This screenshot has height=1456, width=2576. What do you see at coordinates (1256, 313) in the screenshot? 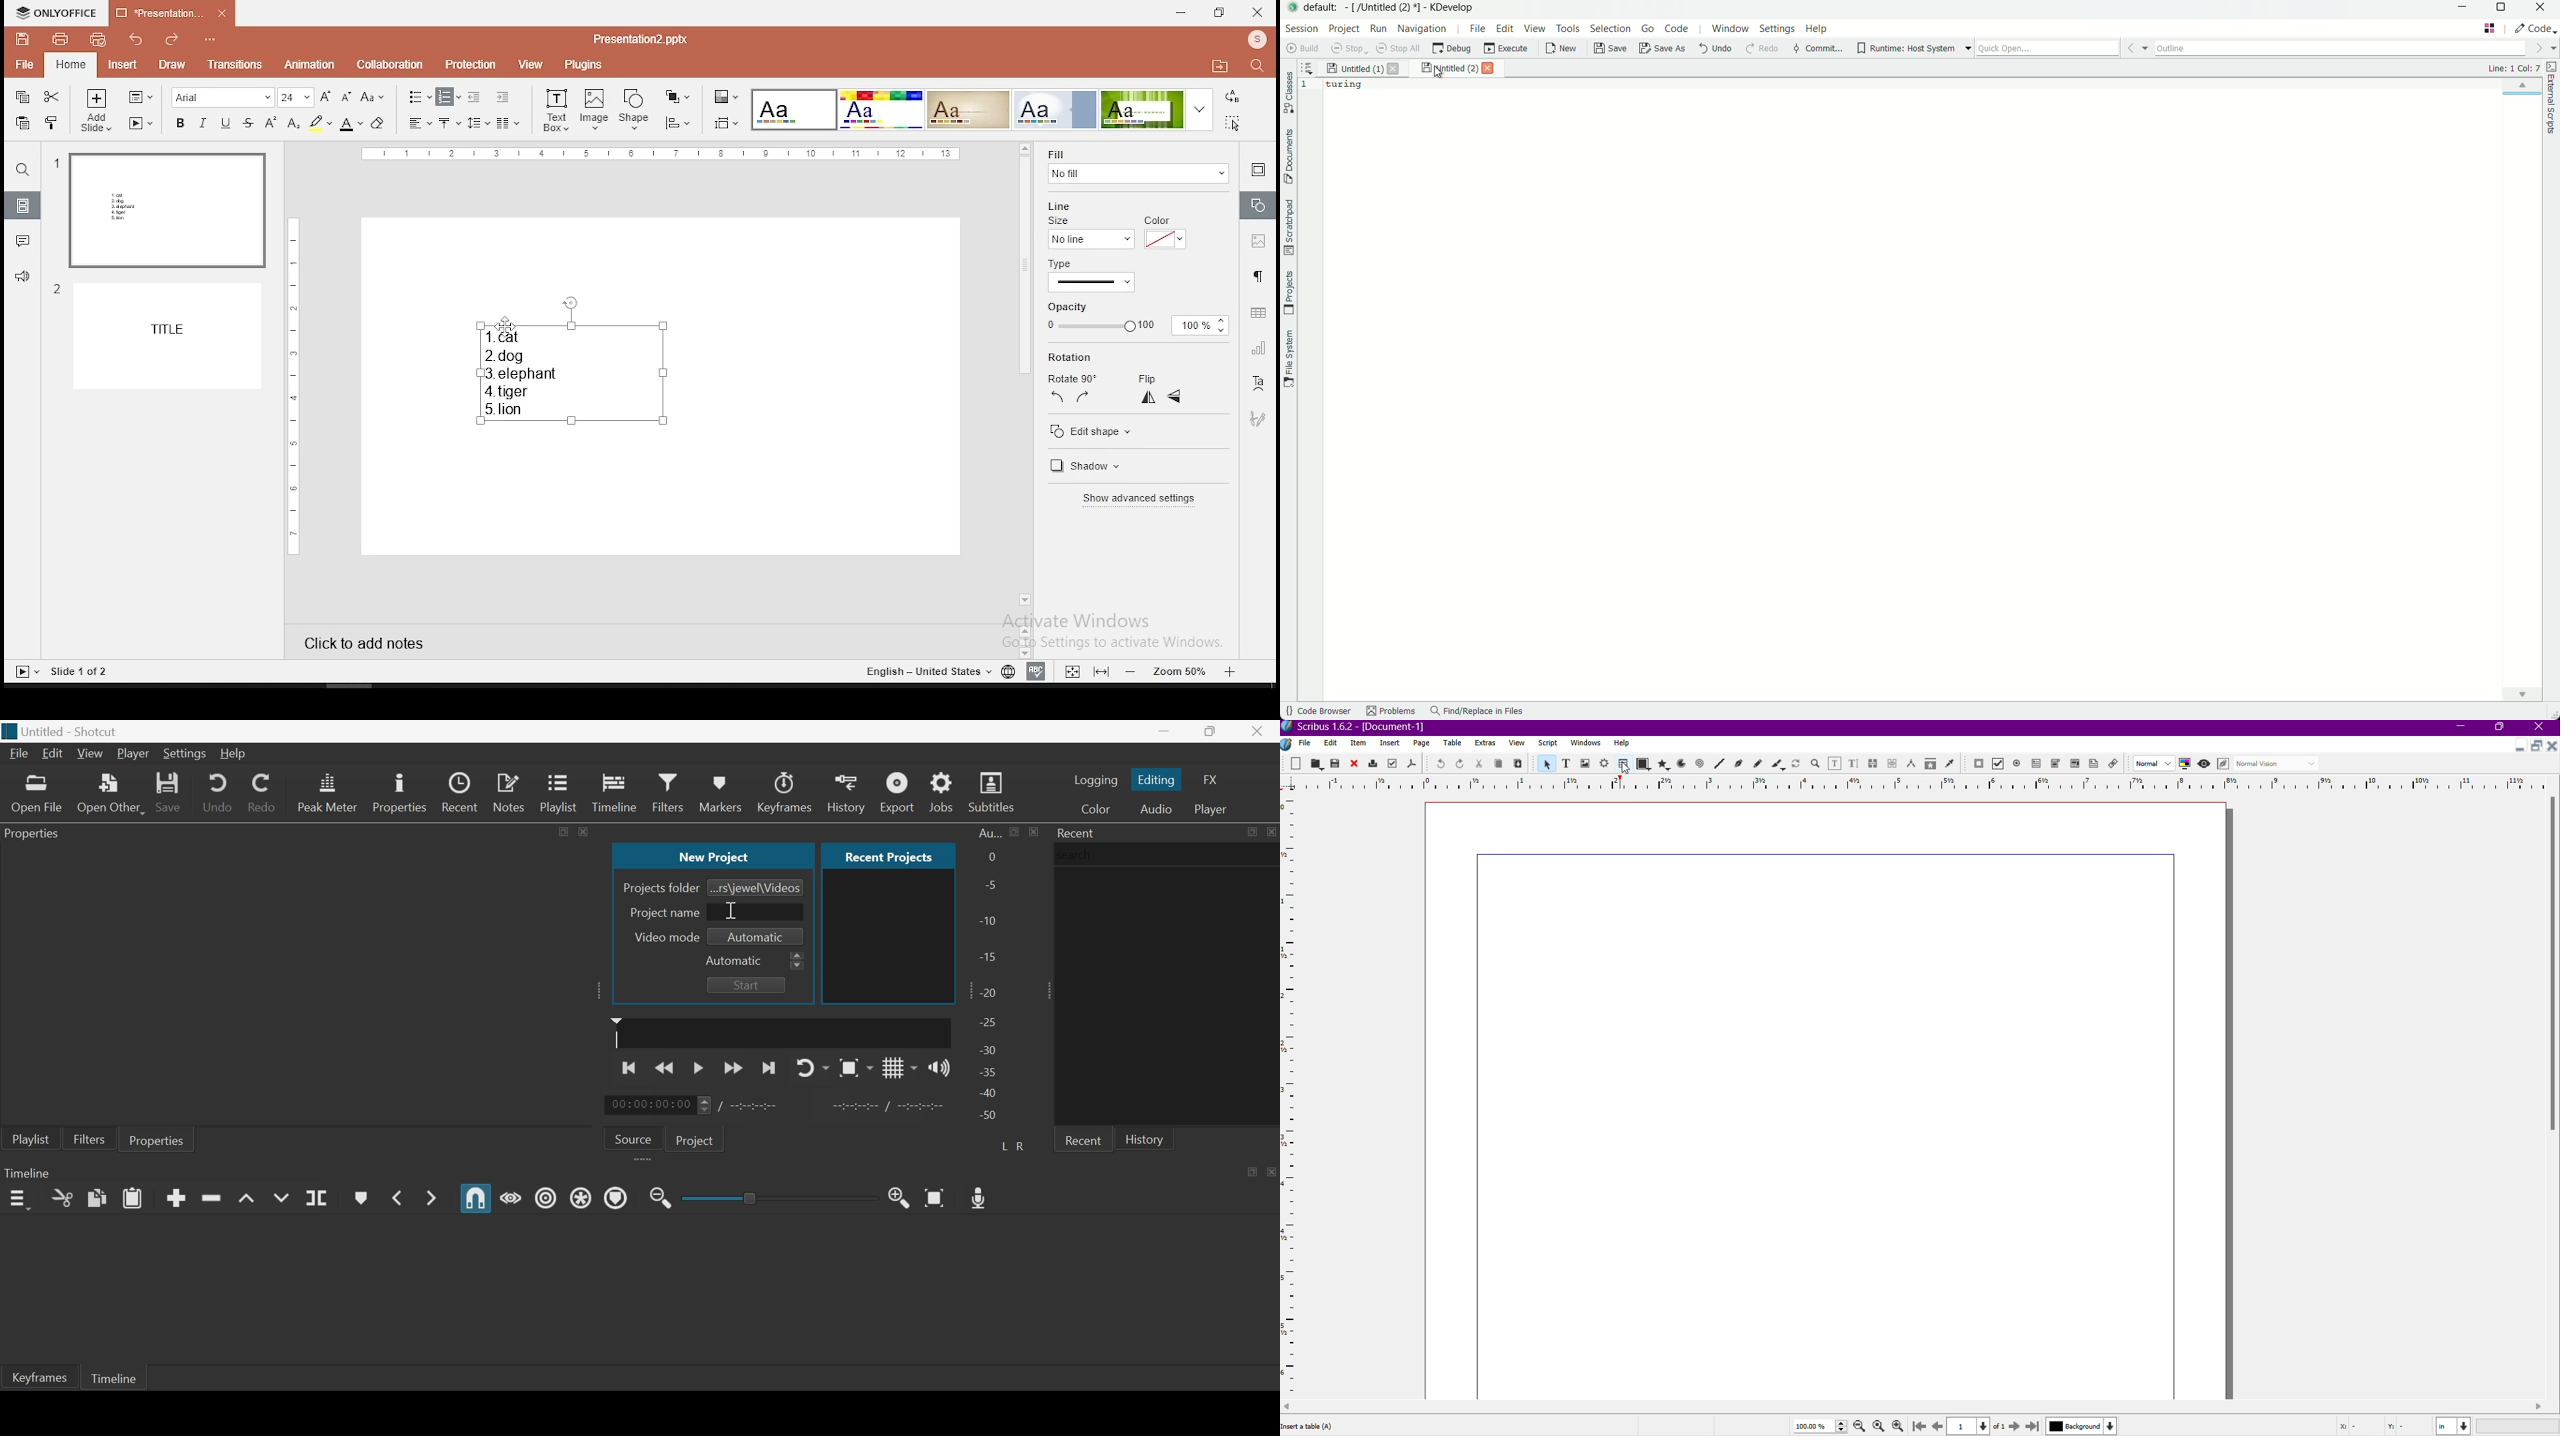
I see `table settings` at bounding box center [1256, 313].